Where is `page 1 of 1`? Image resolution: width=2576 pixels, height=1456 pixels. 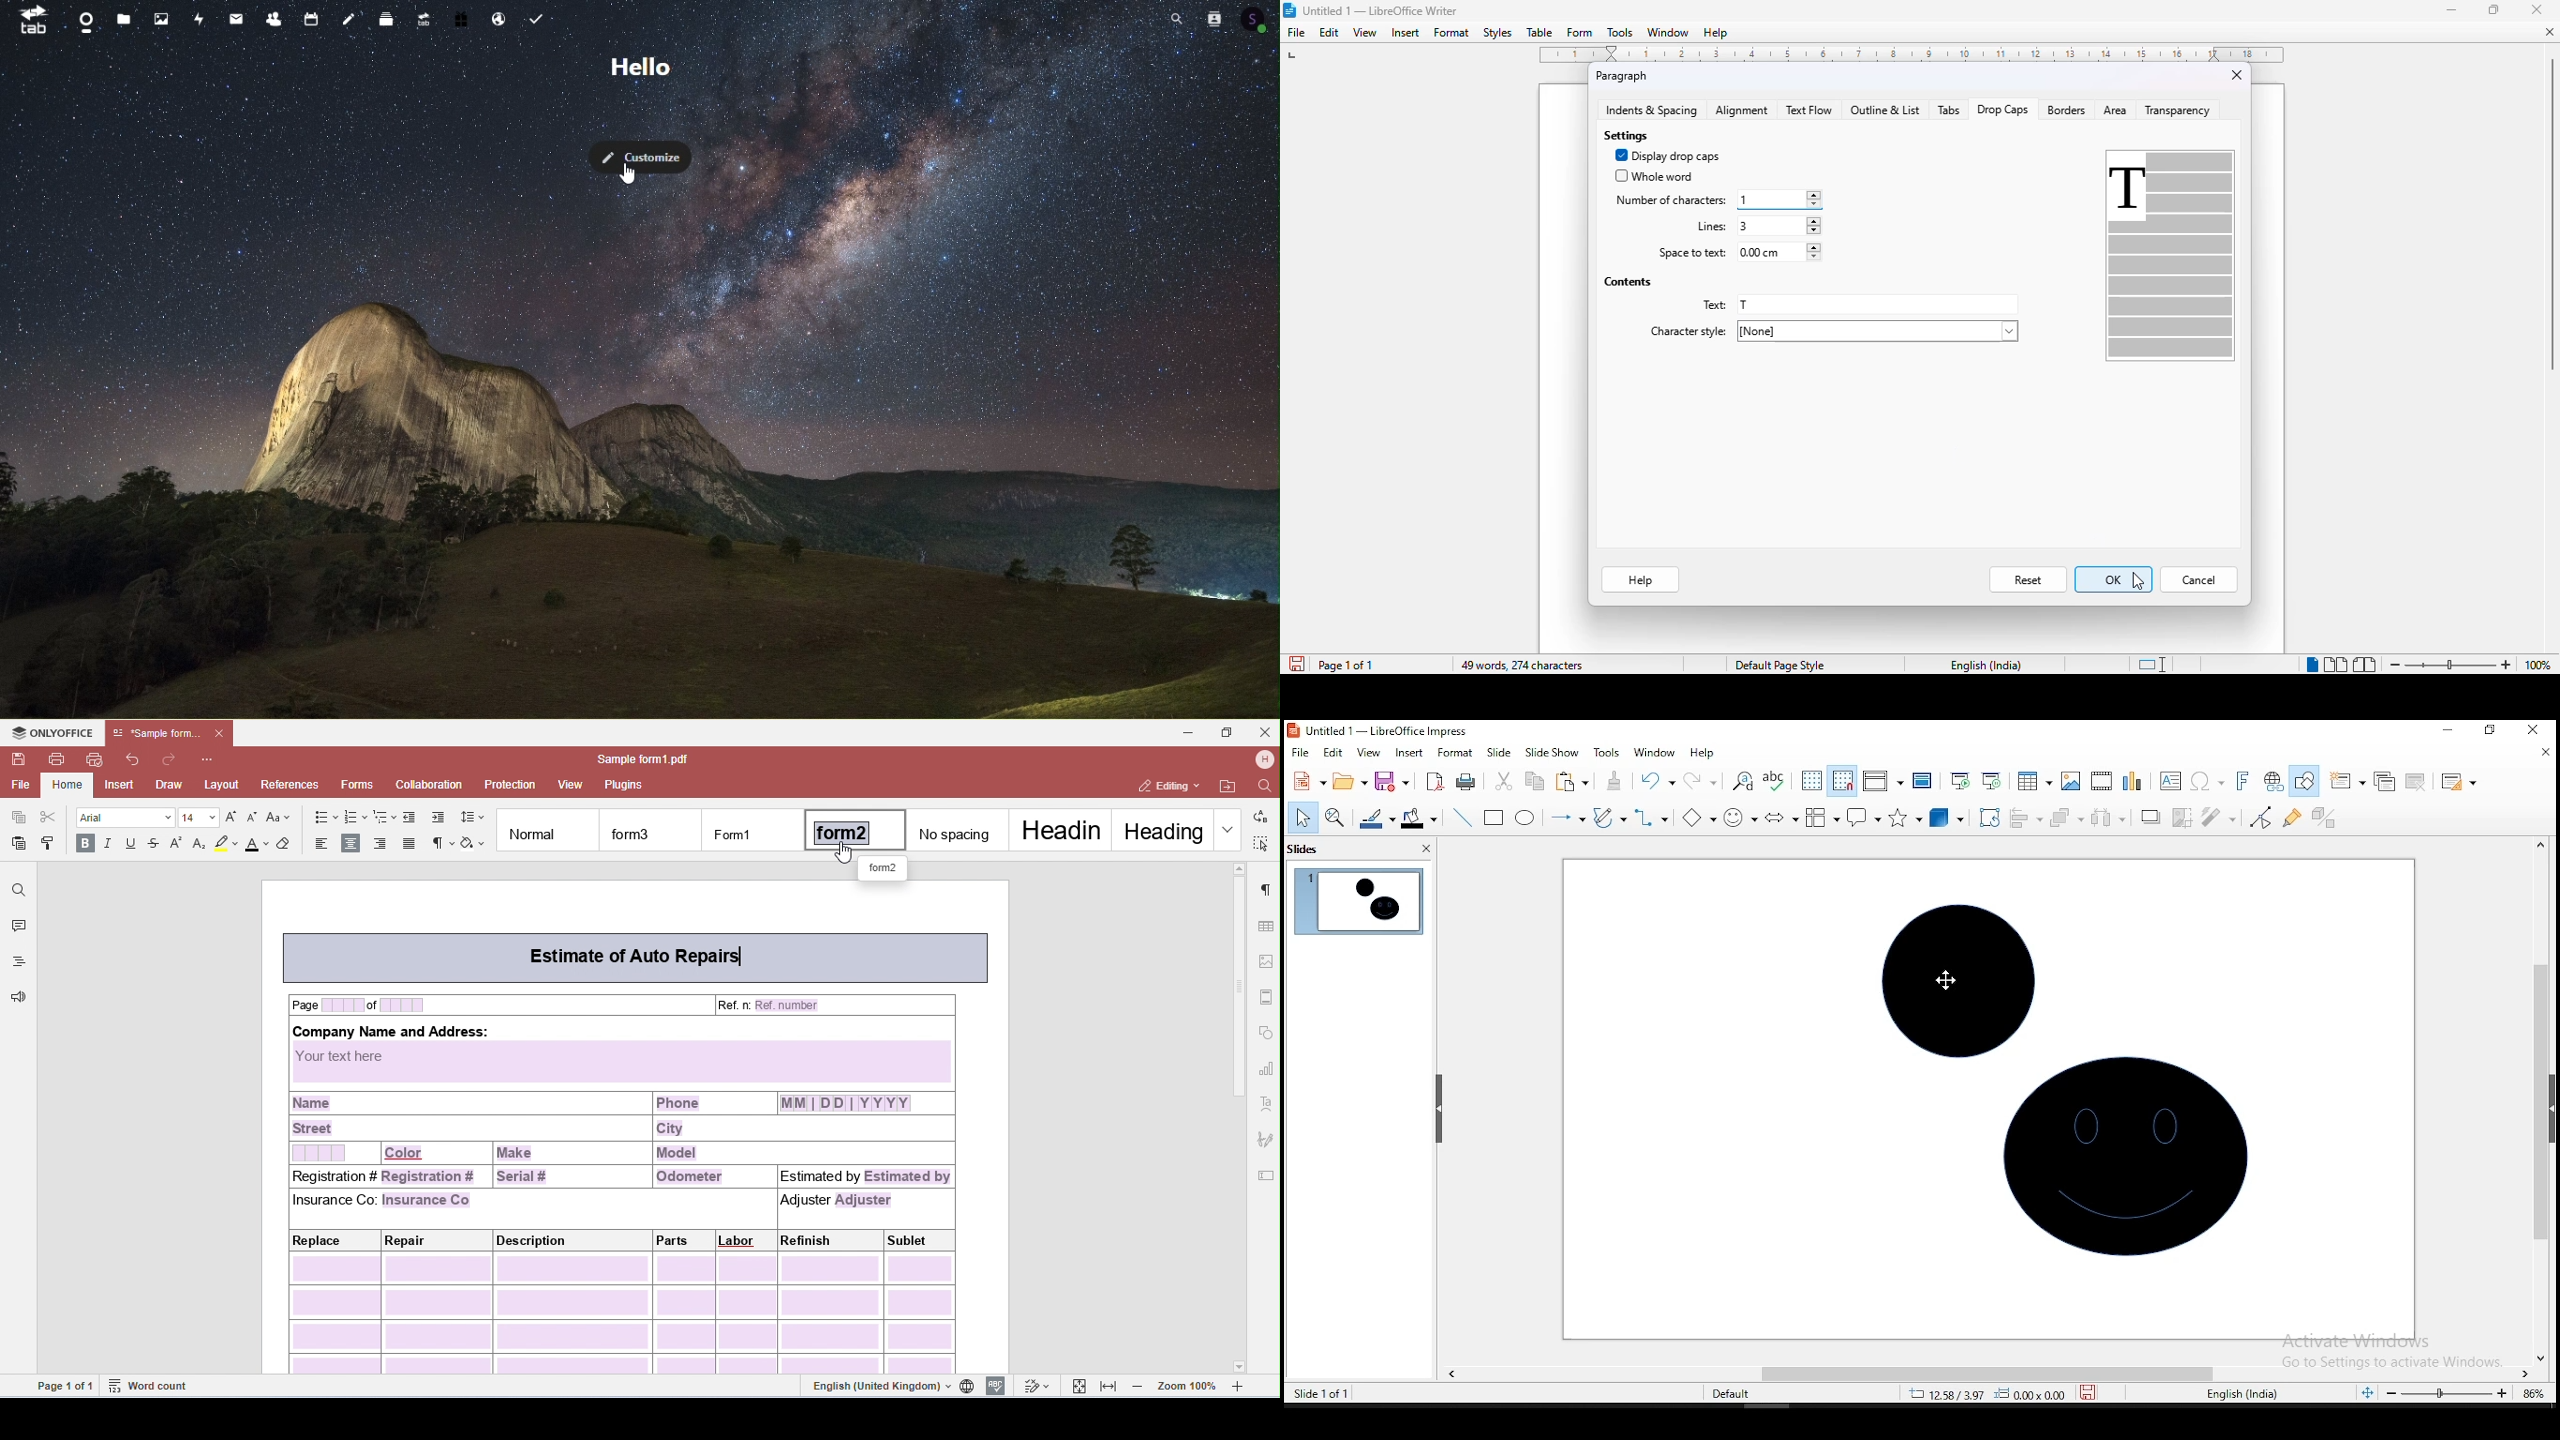 page 1 of 1 is located at coordinates (1346, 666).